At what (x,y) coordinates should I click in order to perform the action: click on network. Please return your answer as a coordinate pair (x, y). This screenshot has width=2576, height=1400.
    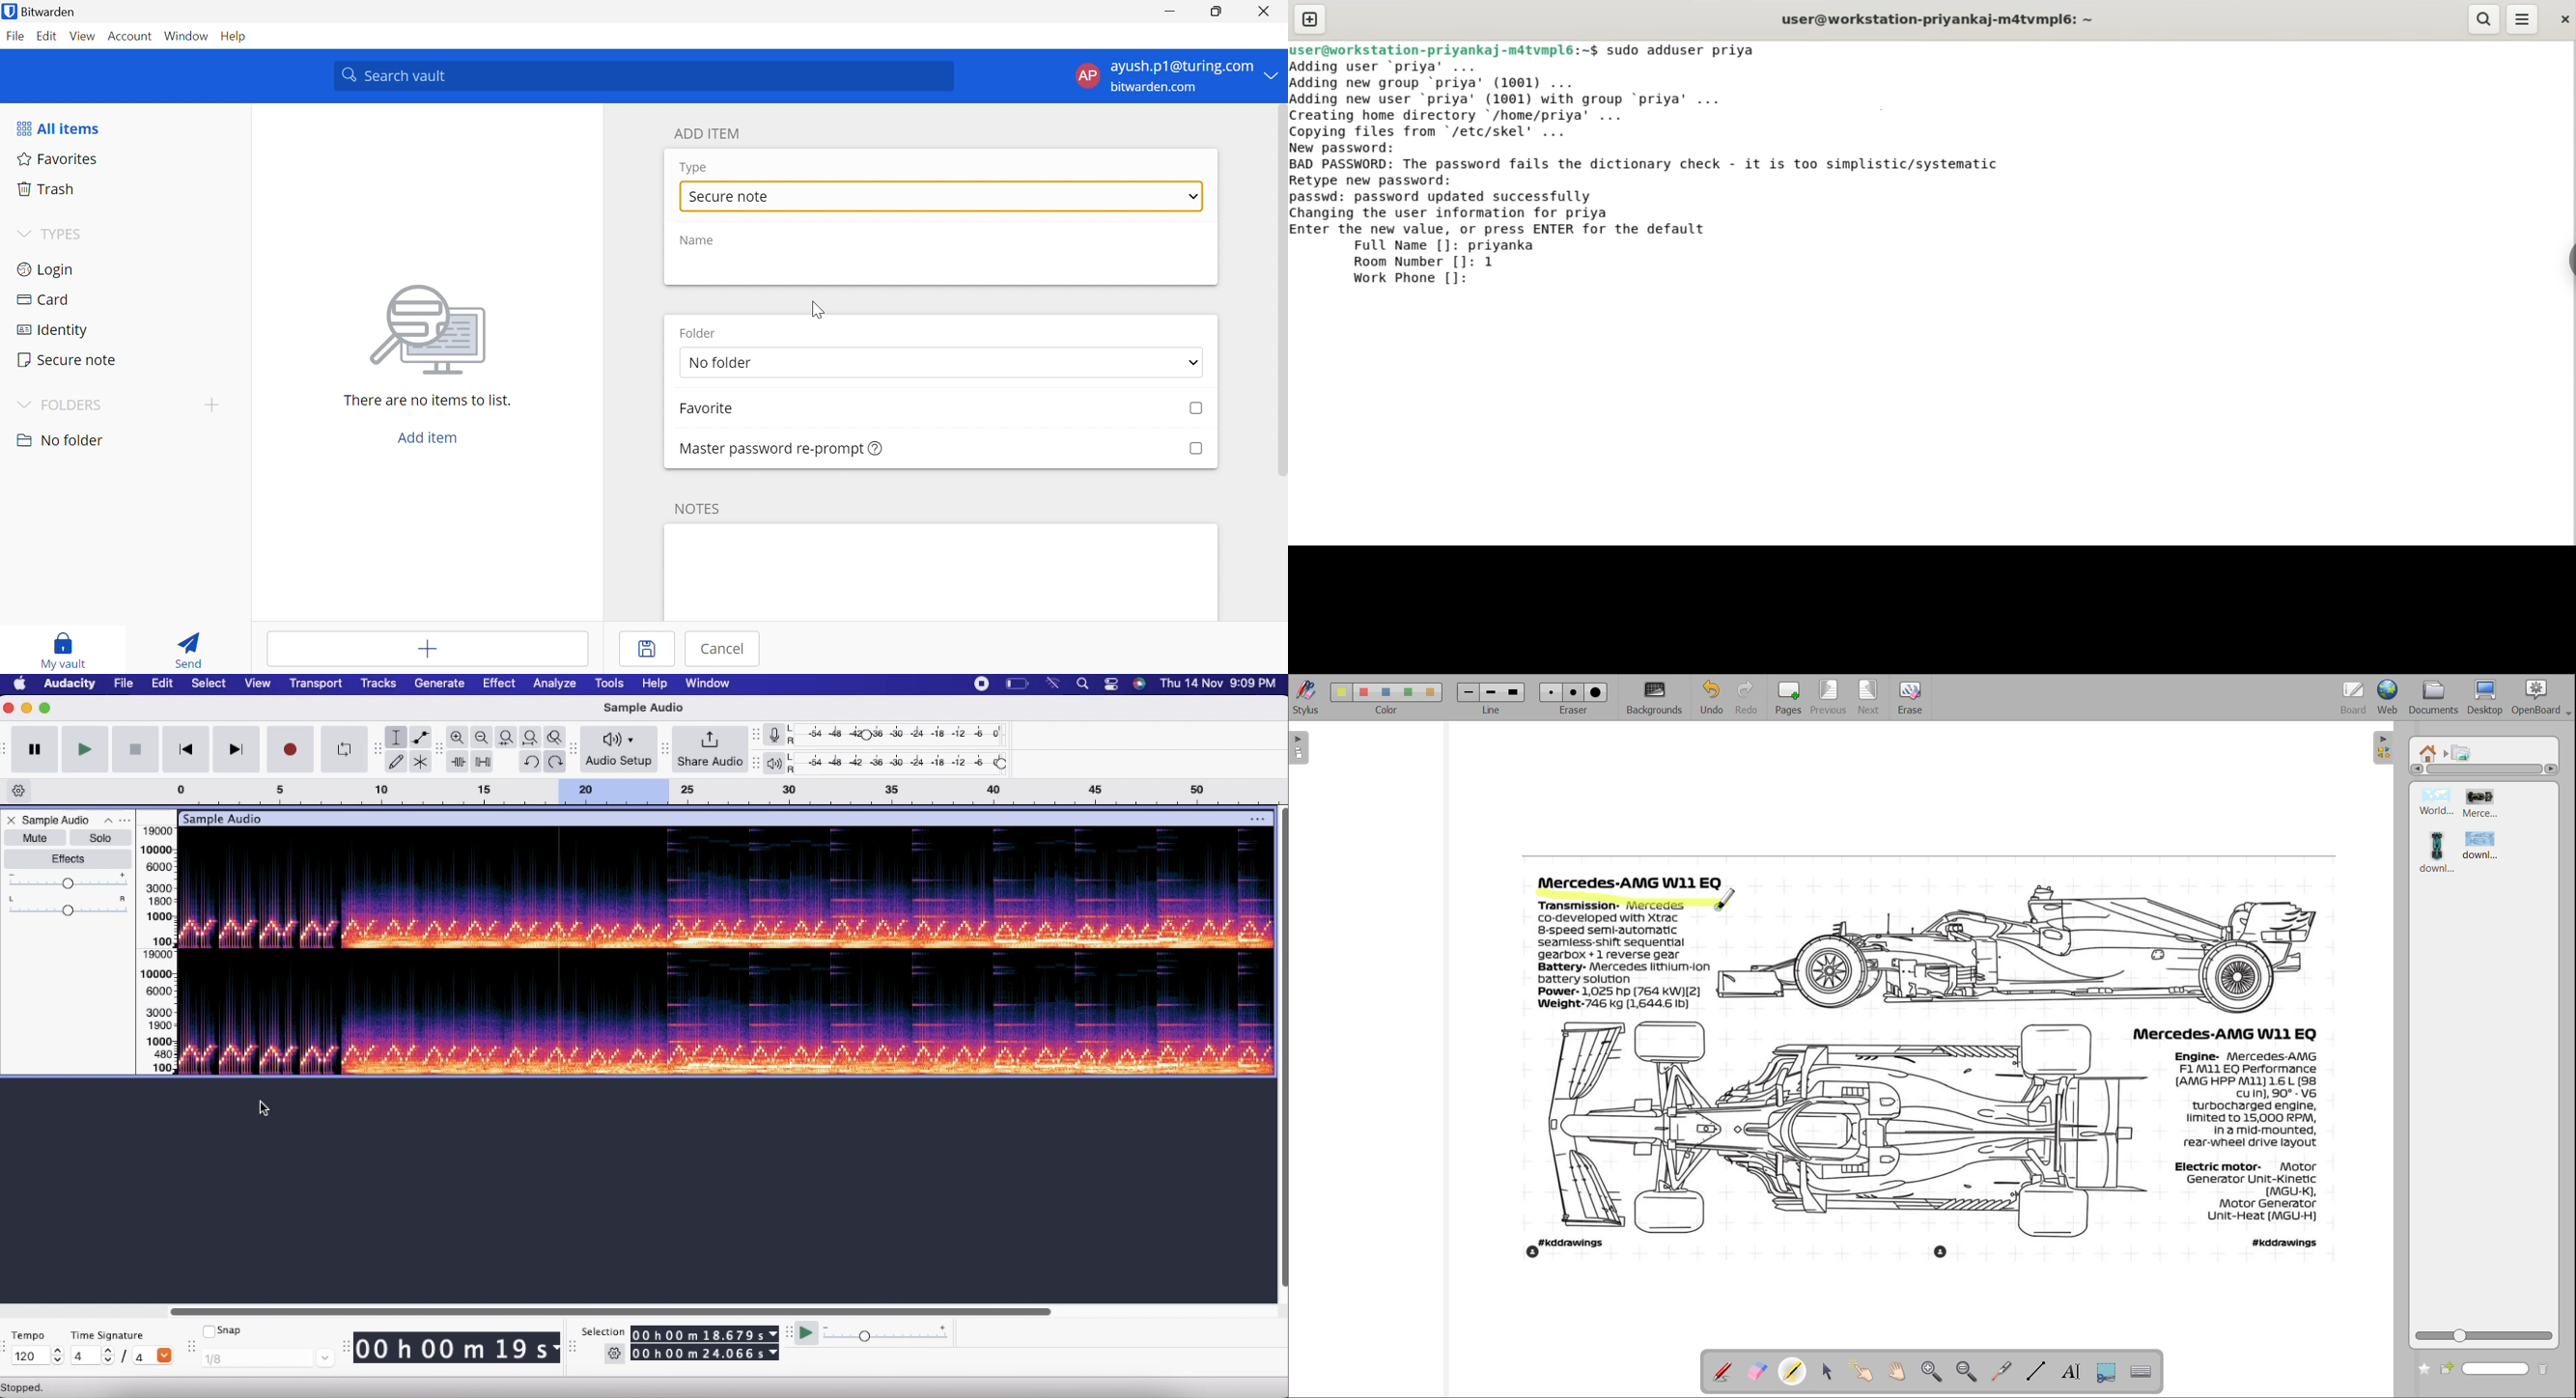
    Looking at the image, I should click on (1052, 685).